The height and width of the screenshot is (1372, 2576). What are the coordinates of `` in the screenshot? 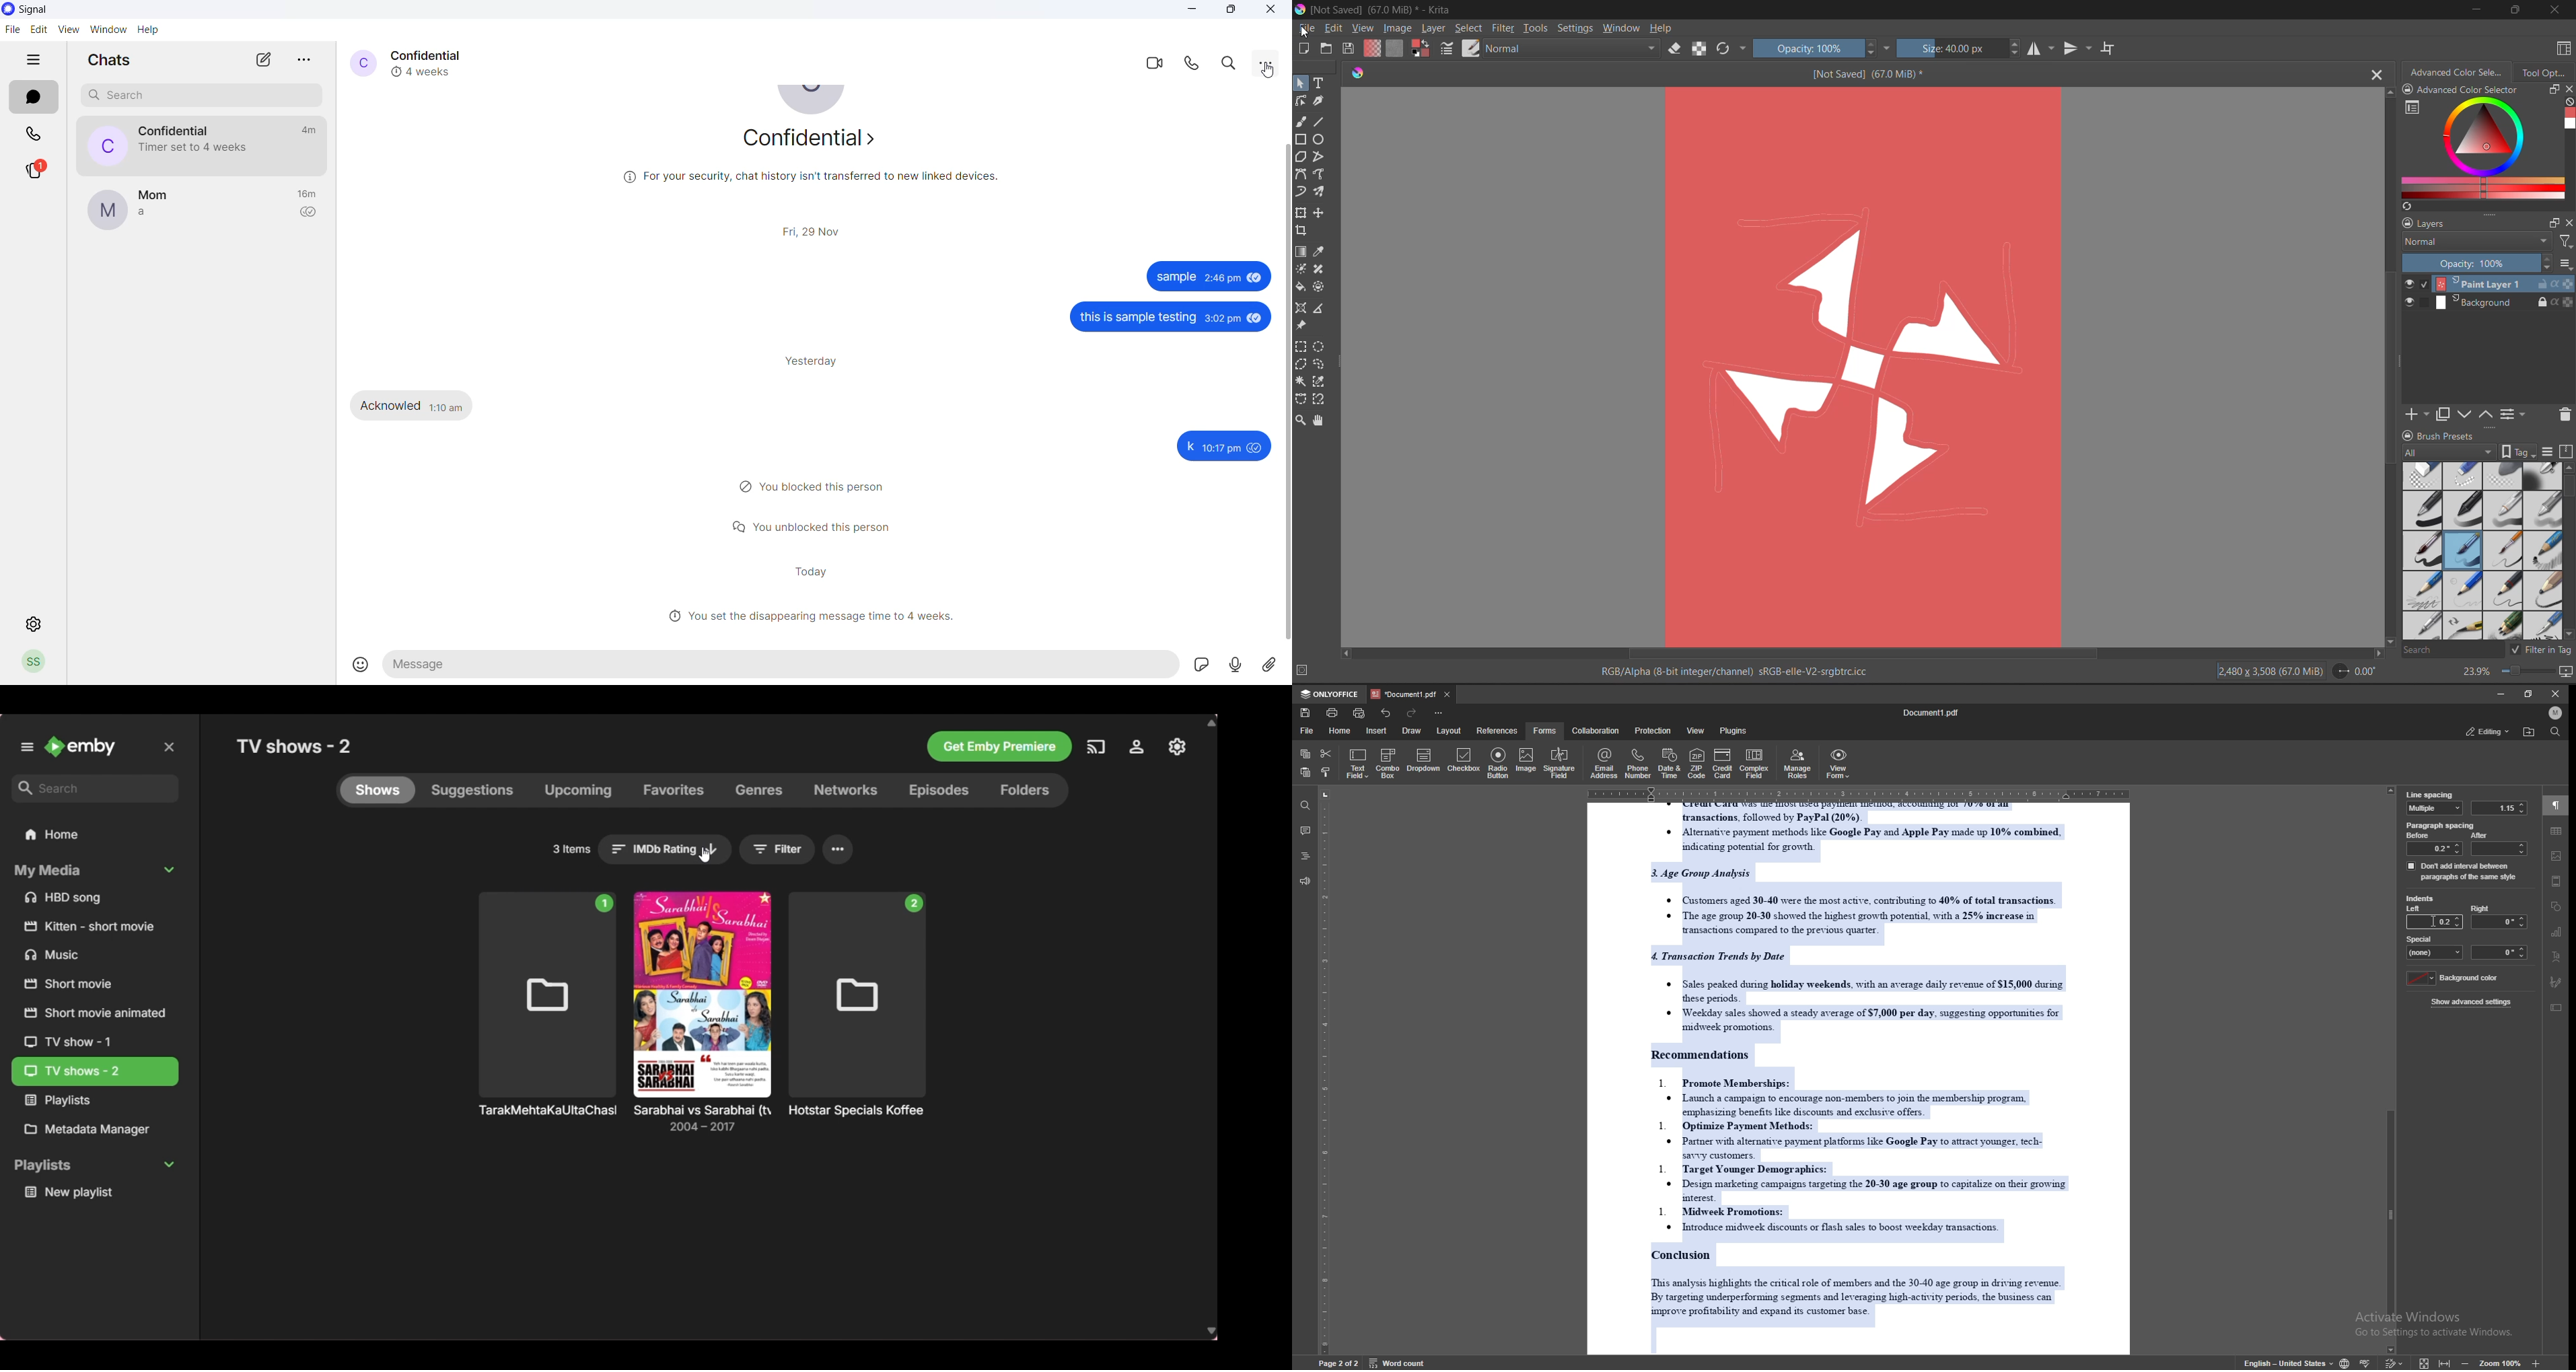 It's located at (75, 1042).